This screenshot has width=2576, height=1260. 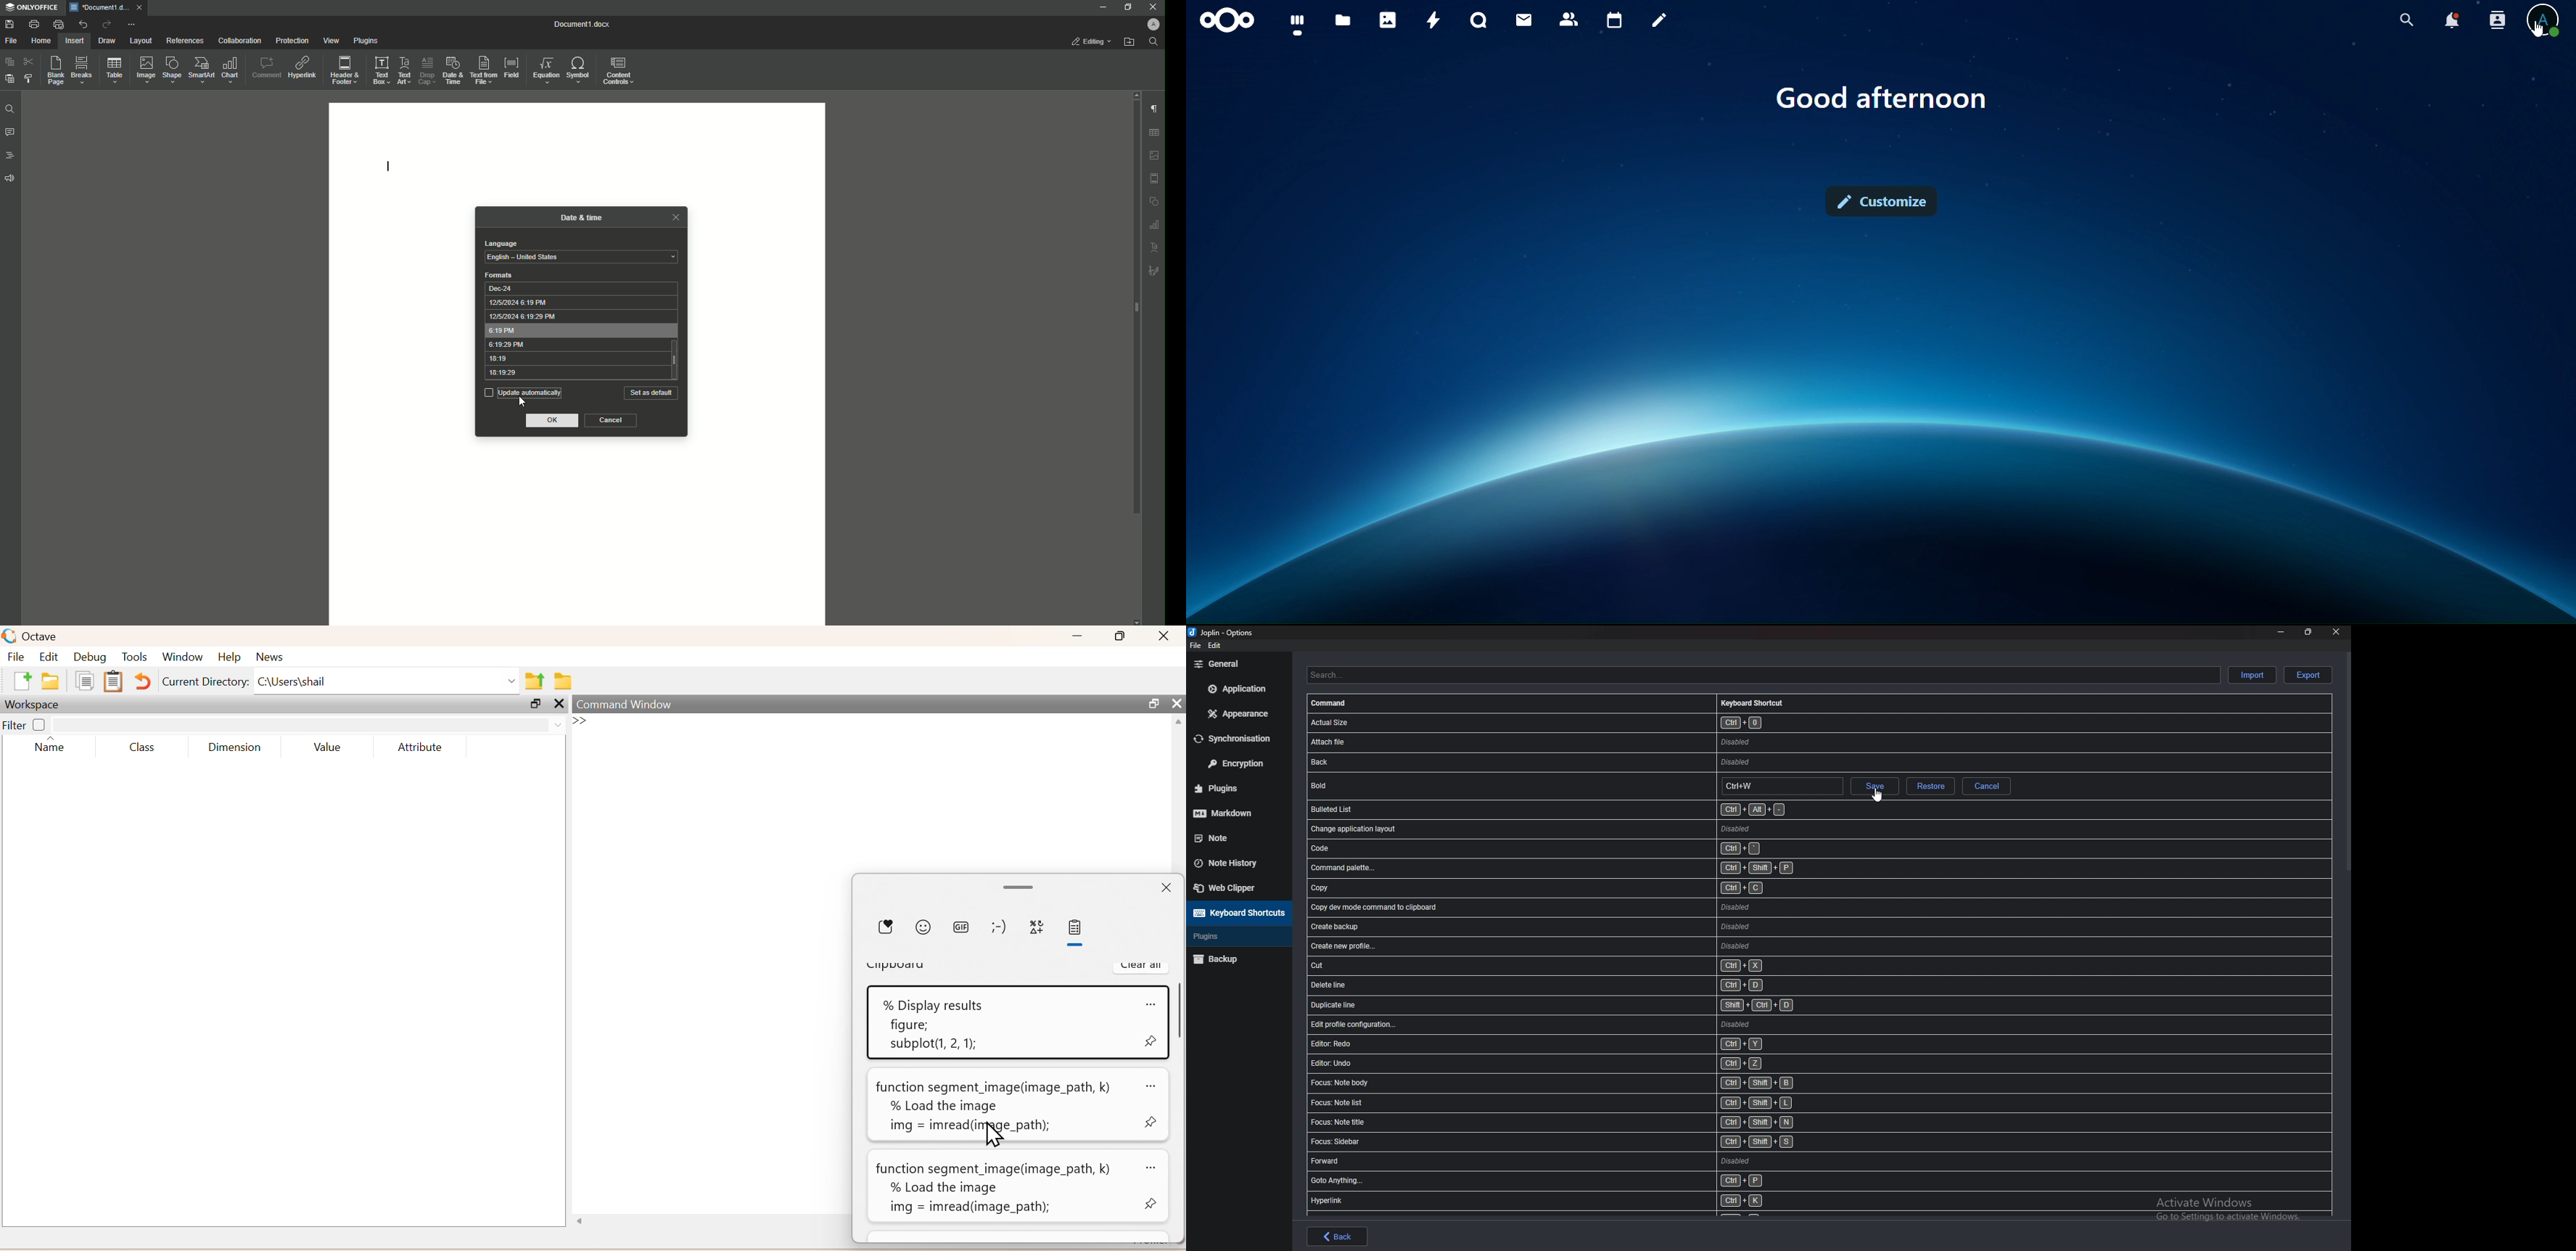 I want to click on Backup, so click(x=1236, y=958).